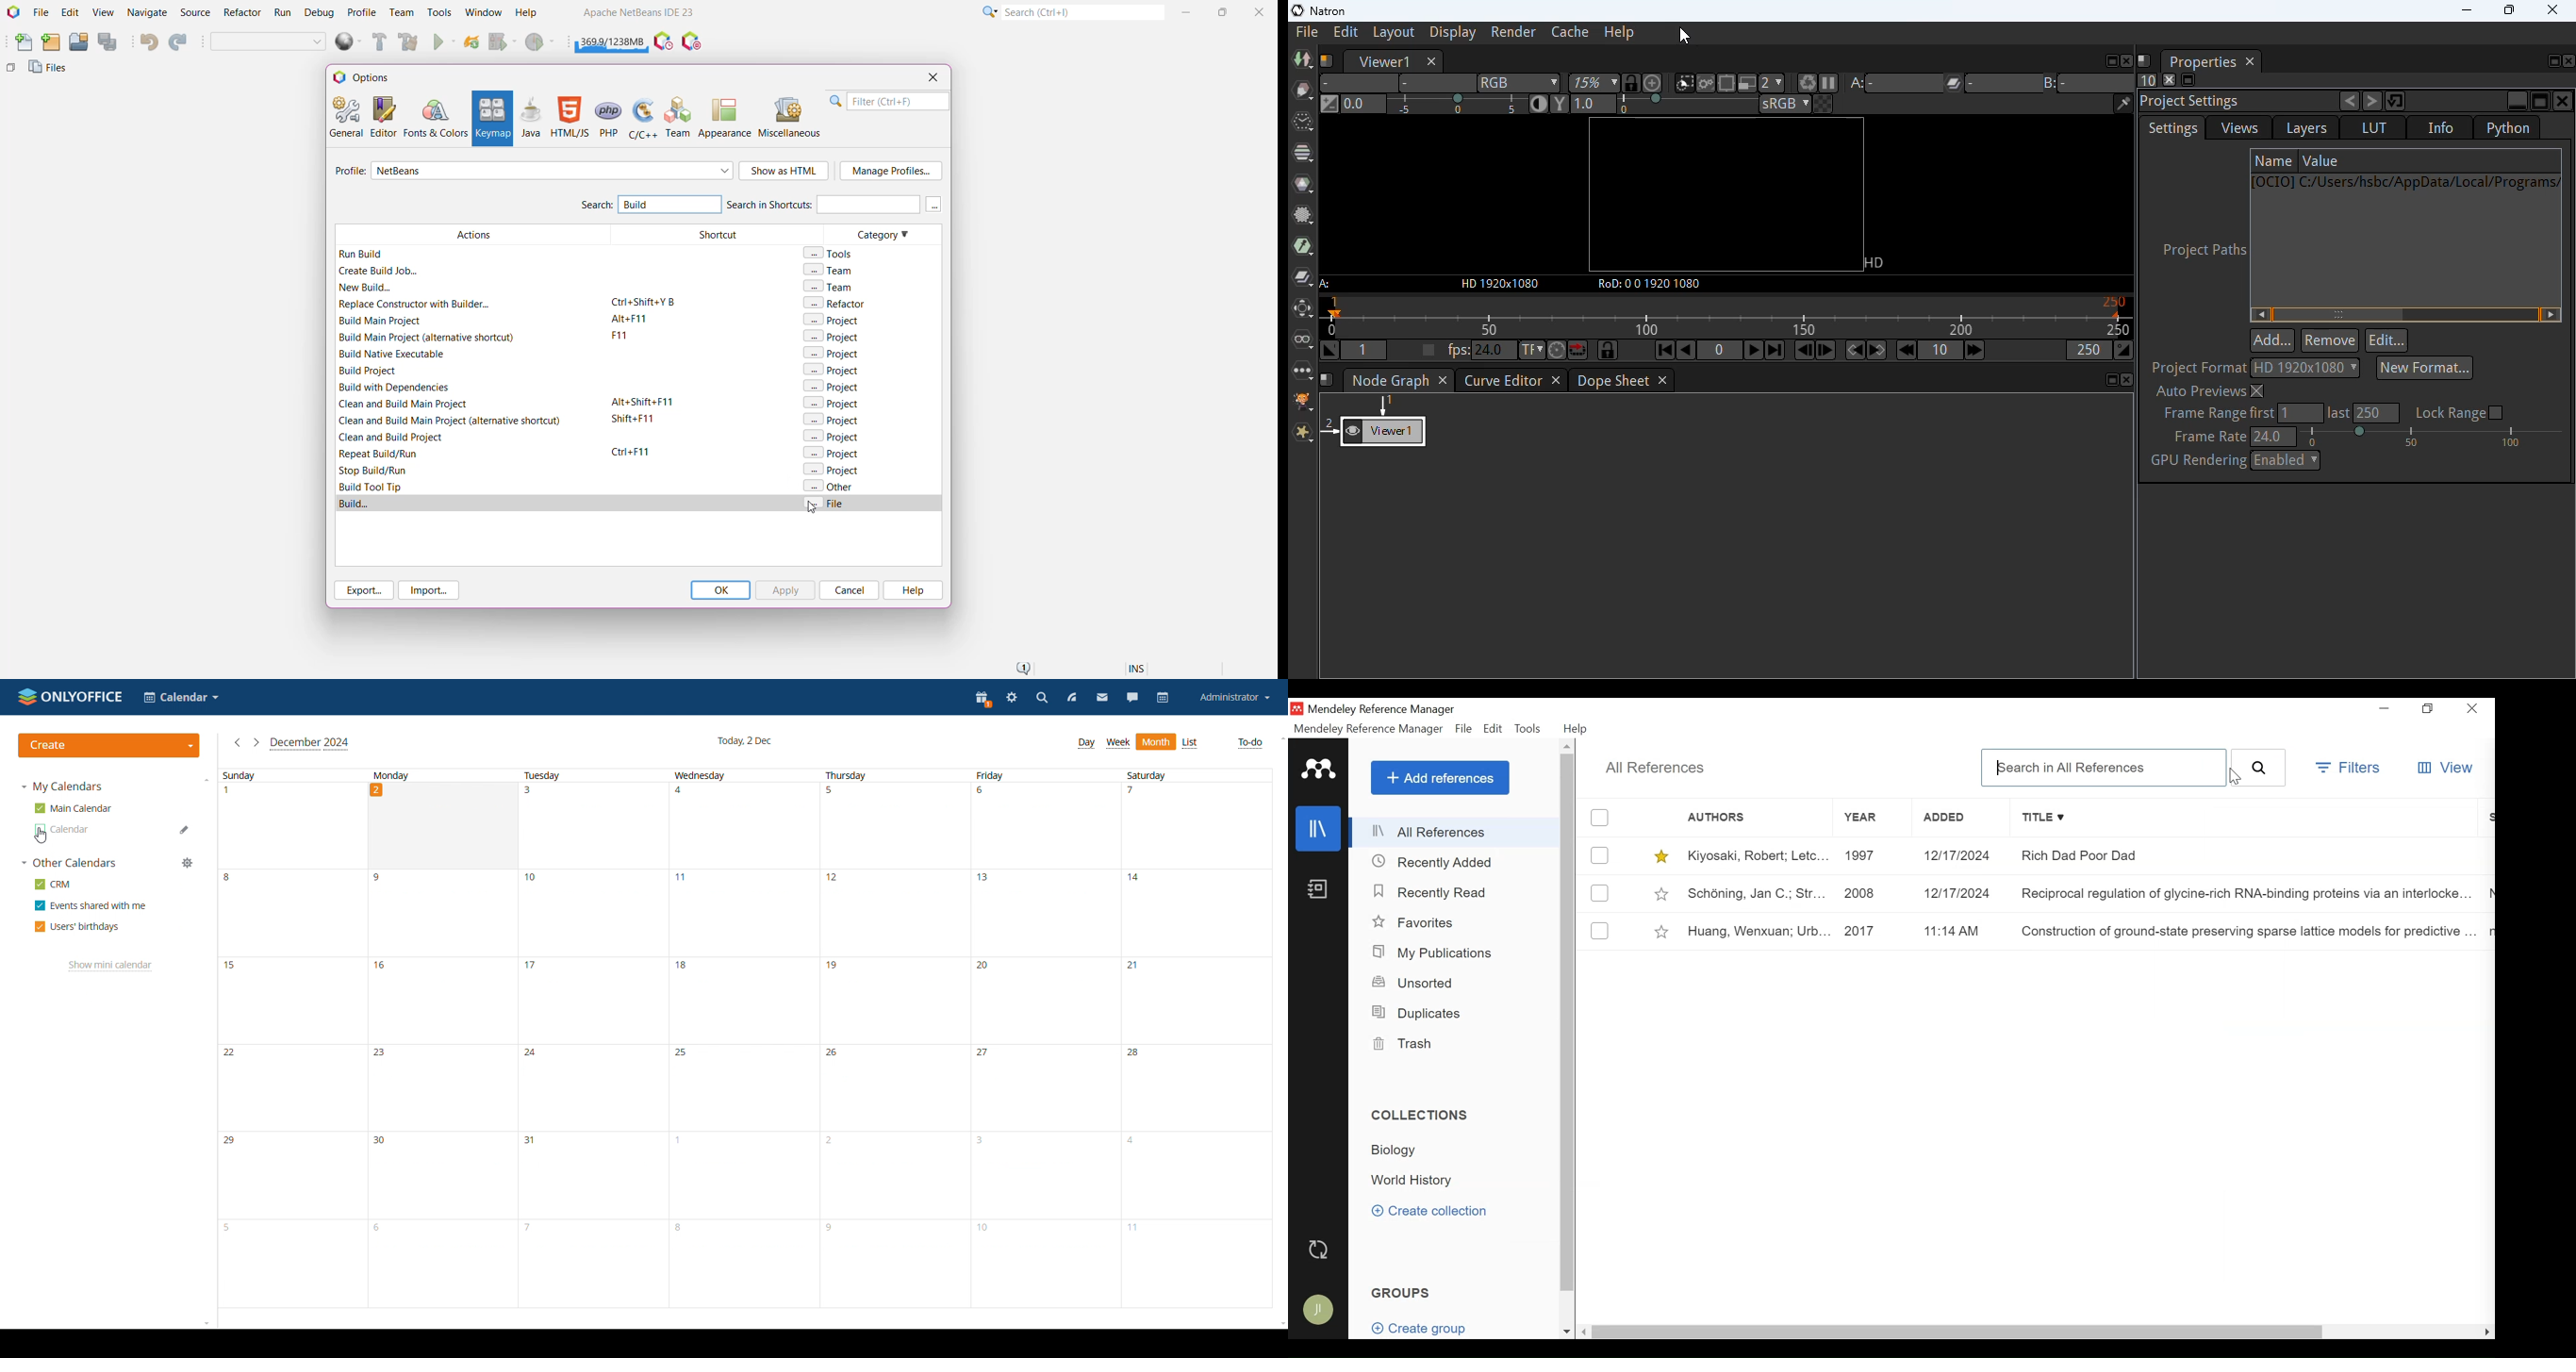  I want to click on monday, so click(443, 1039).